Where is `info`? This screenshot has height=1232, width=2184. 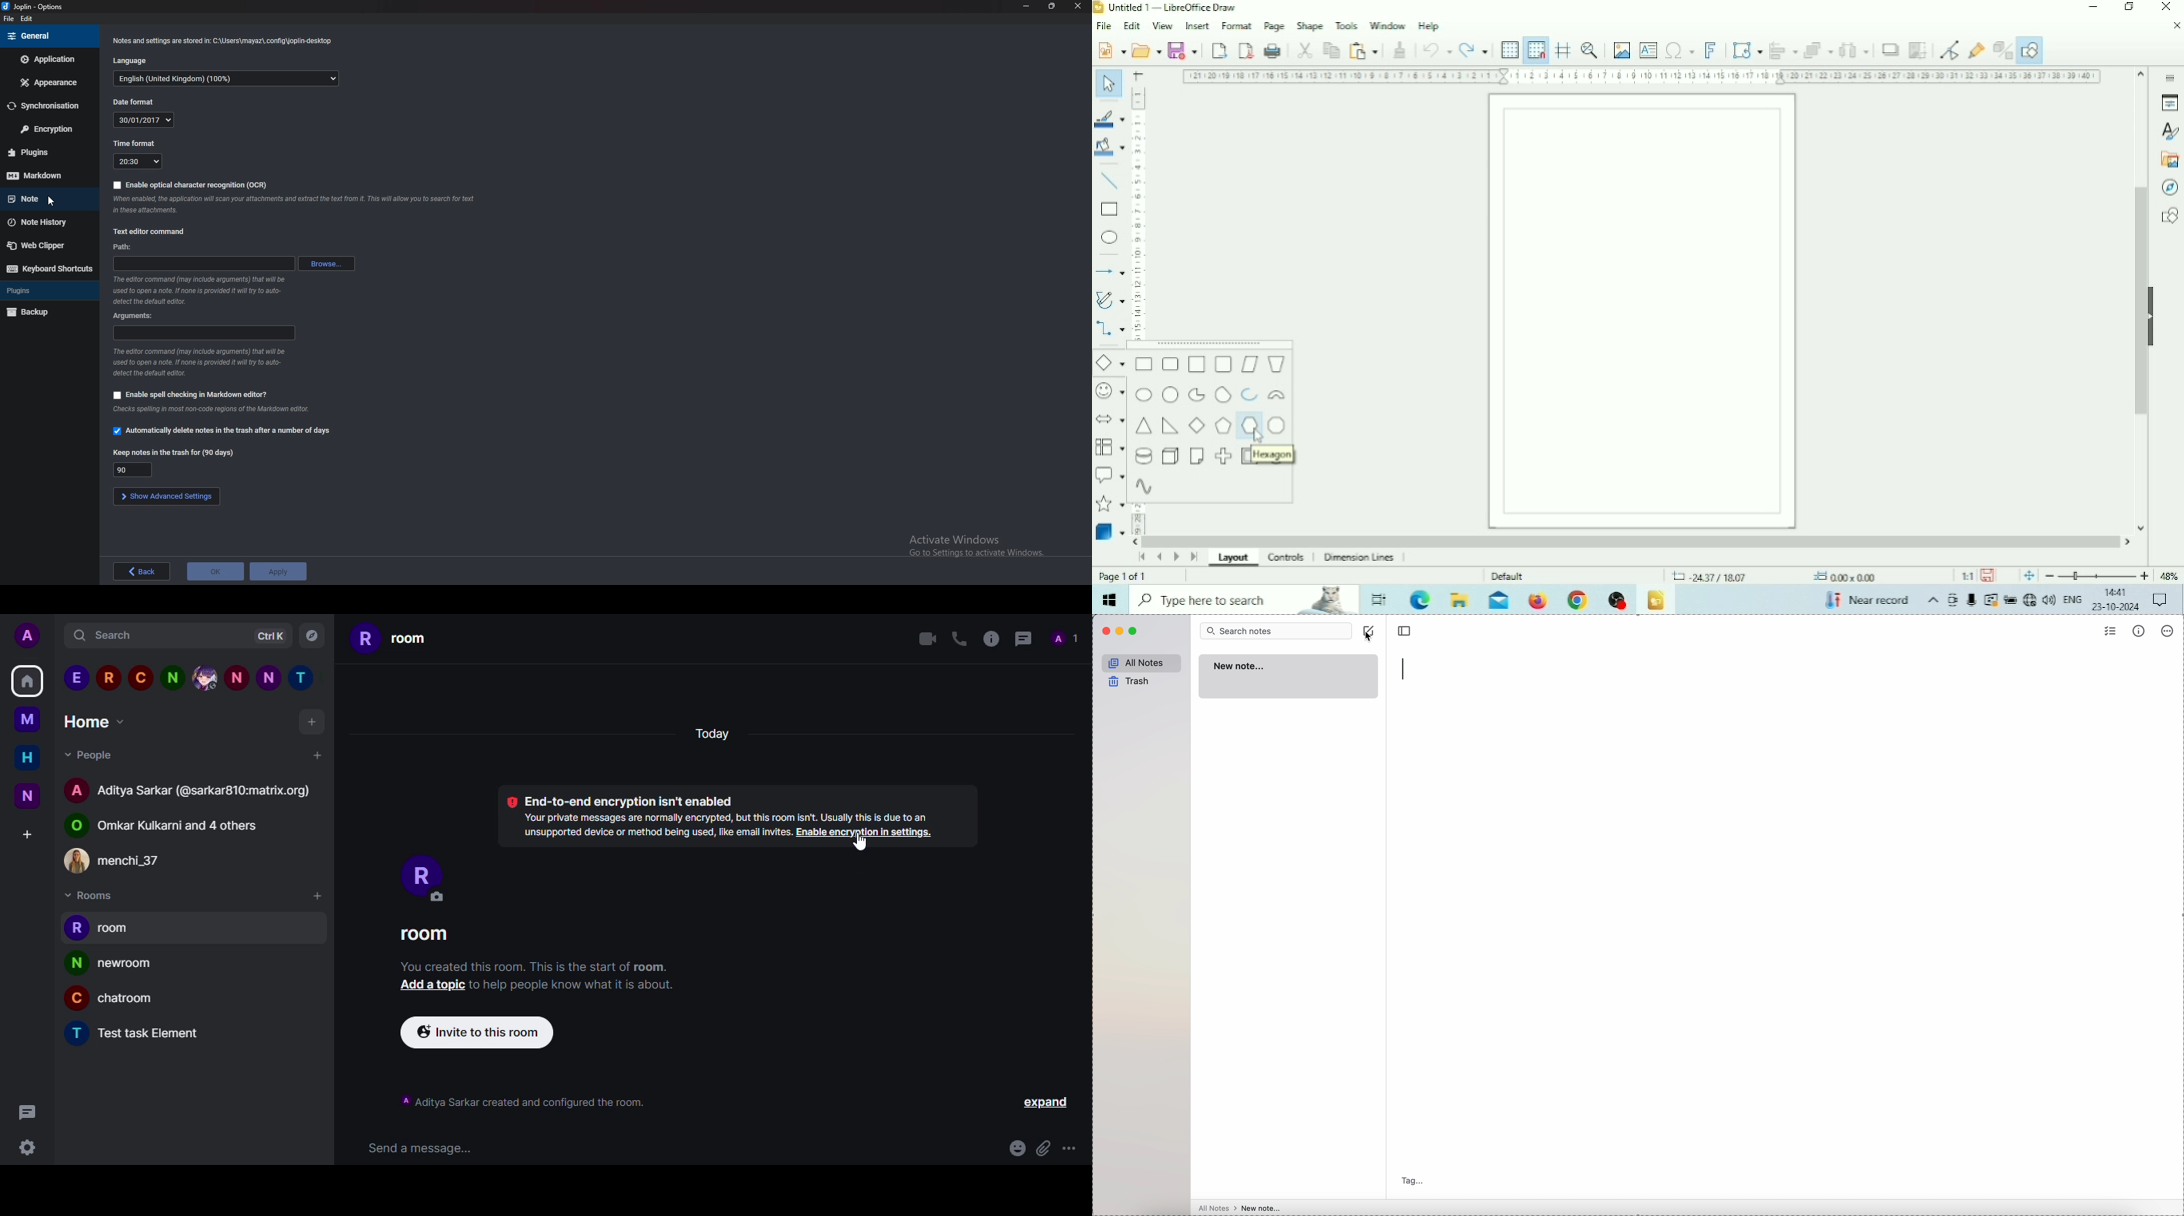 info is located at coordinates (227, 40).